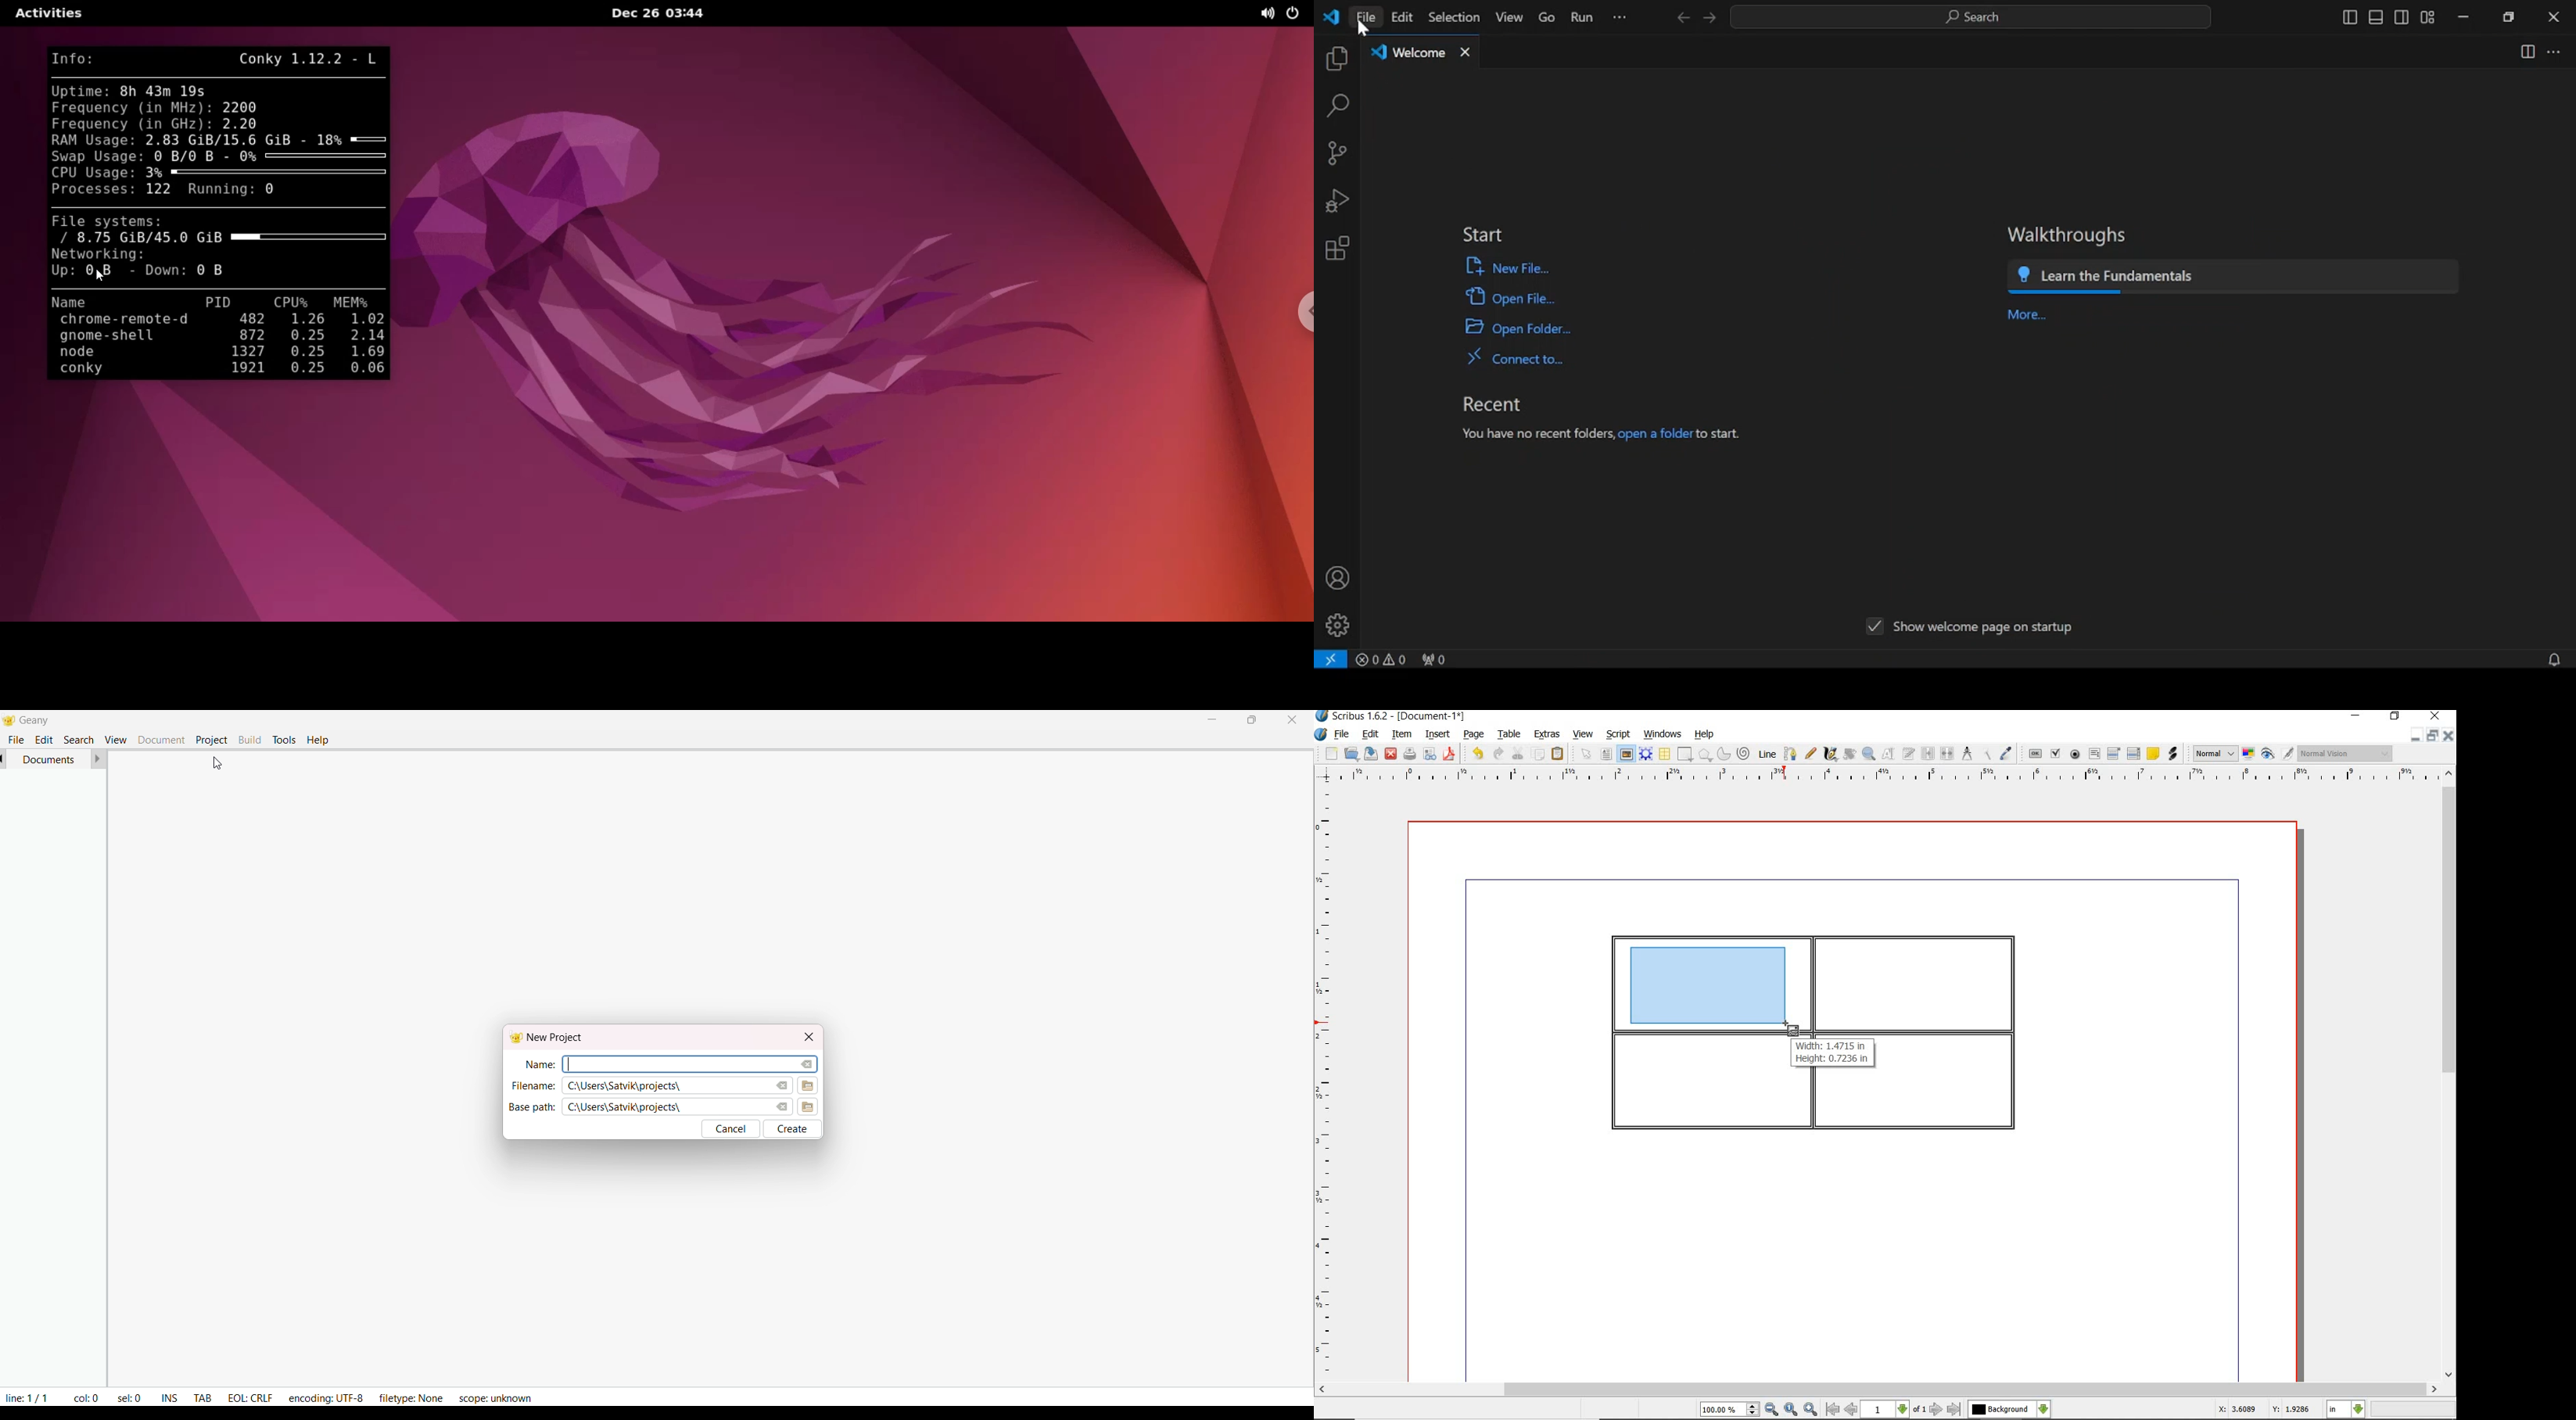  Describe the element at coordinates (1891, 775) in the screenshot. I see `ruler` at that location.